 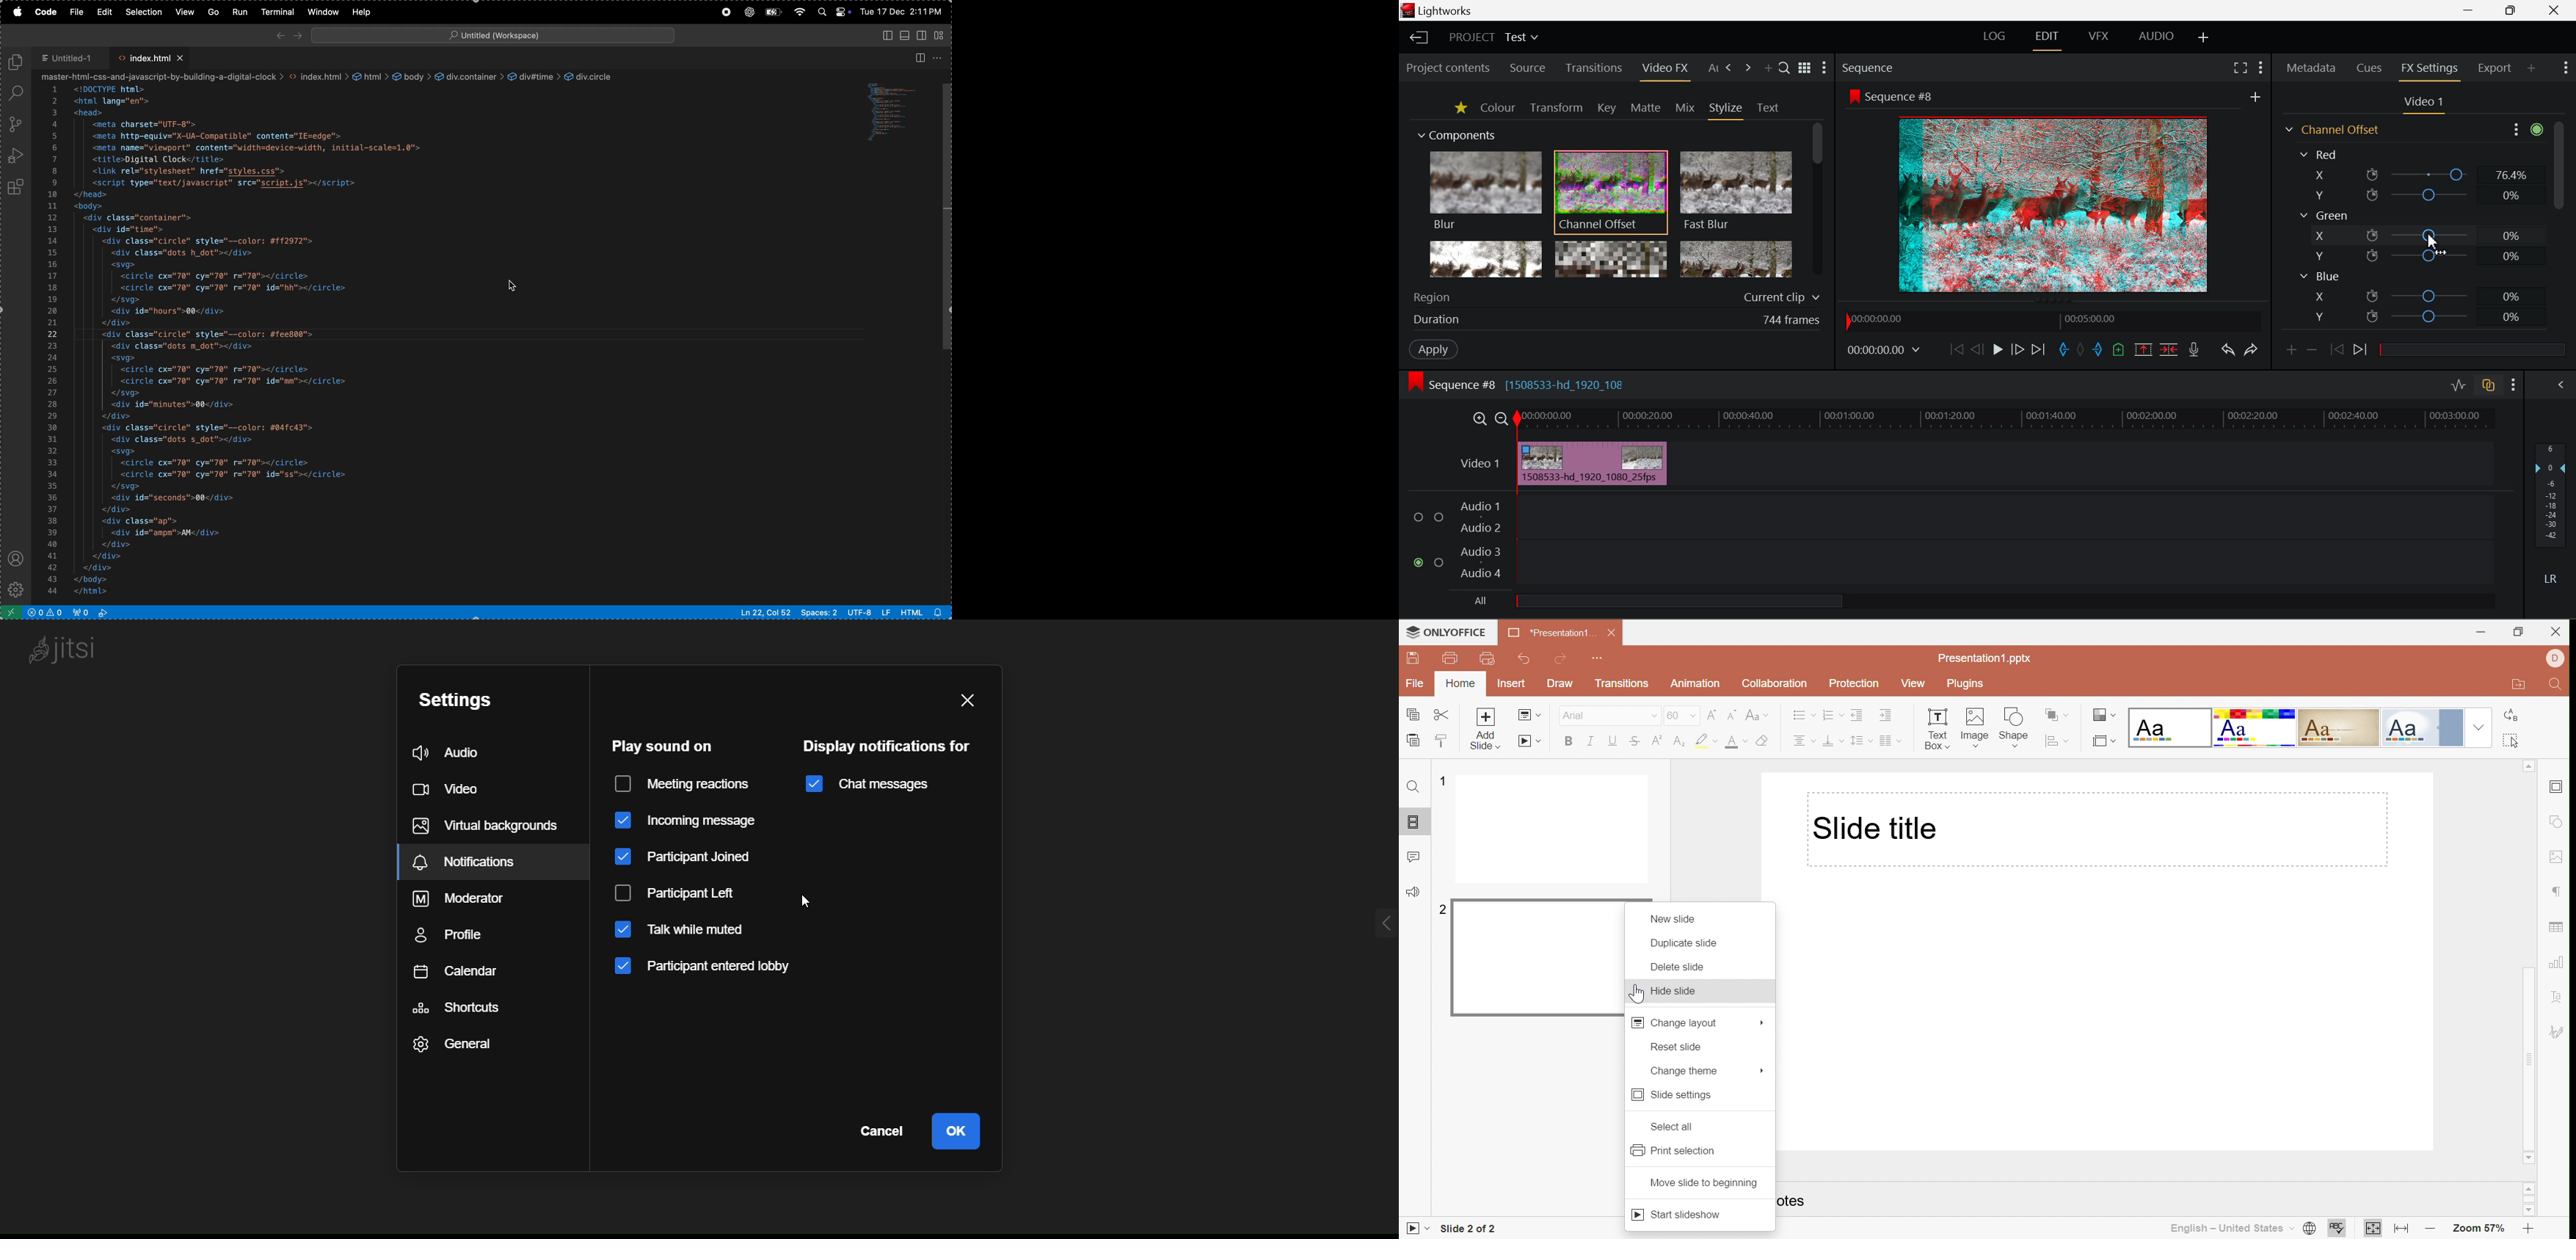 I want to click on Plugins, so click(x=1964, y=683).